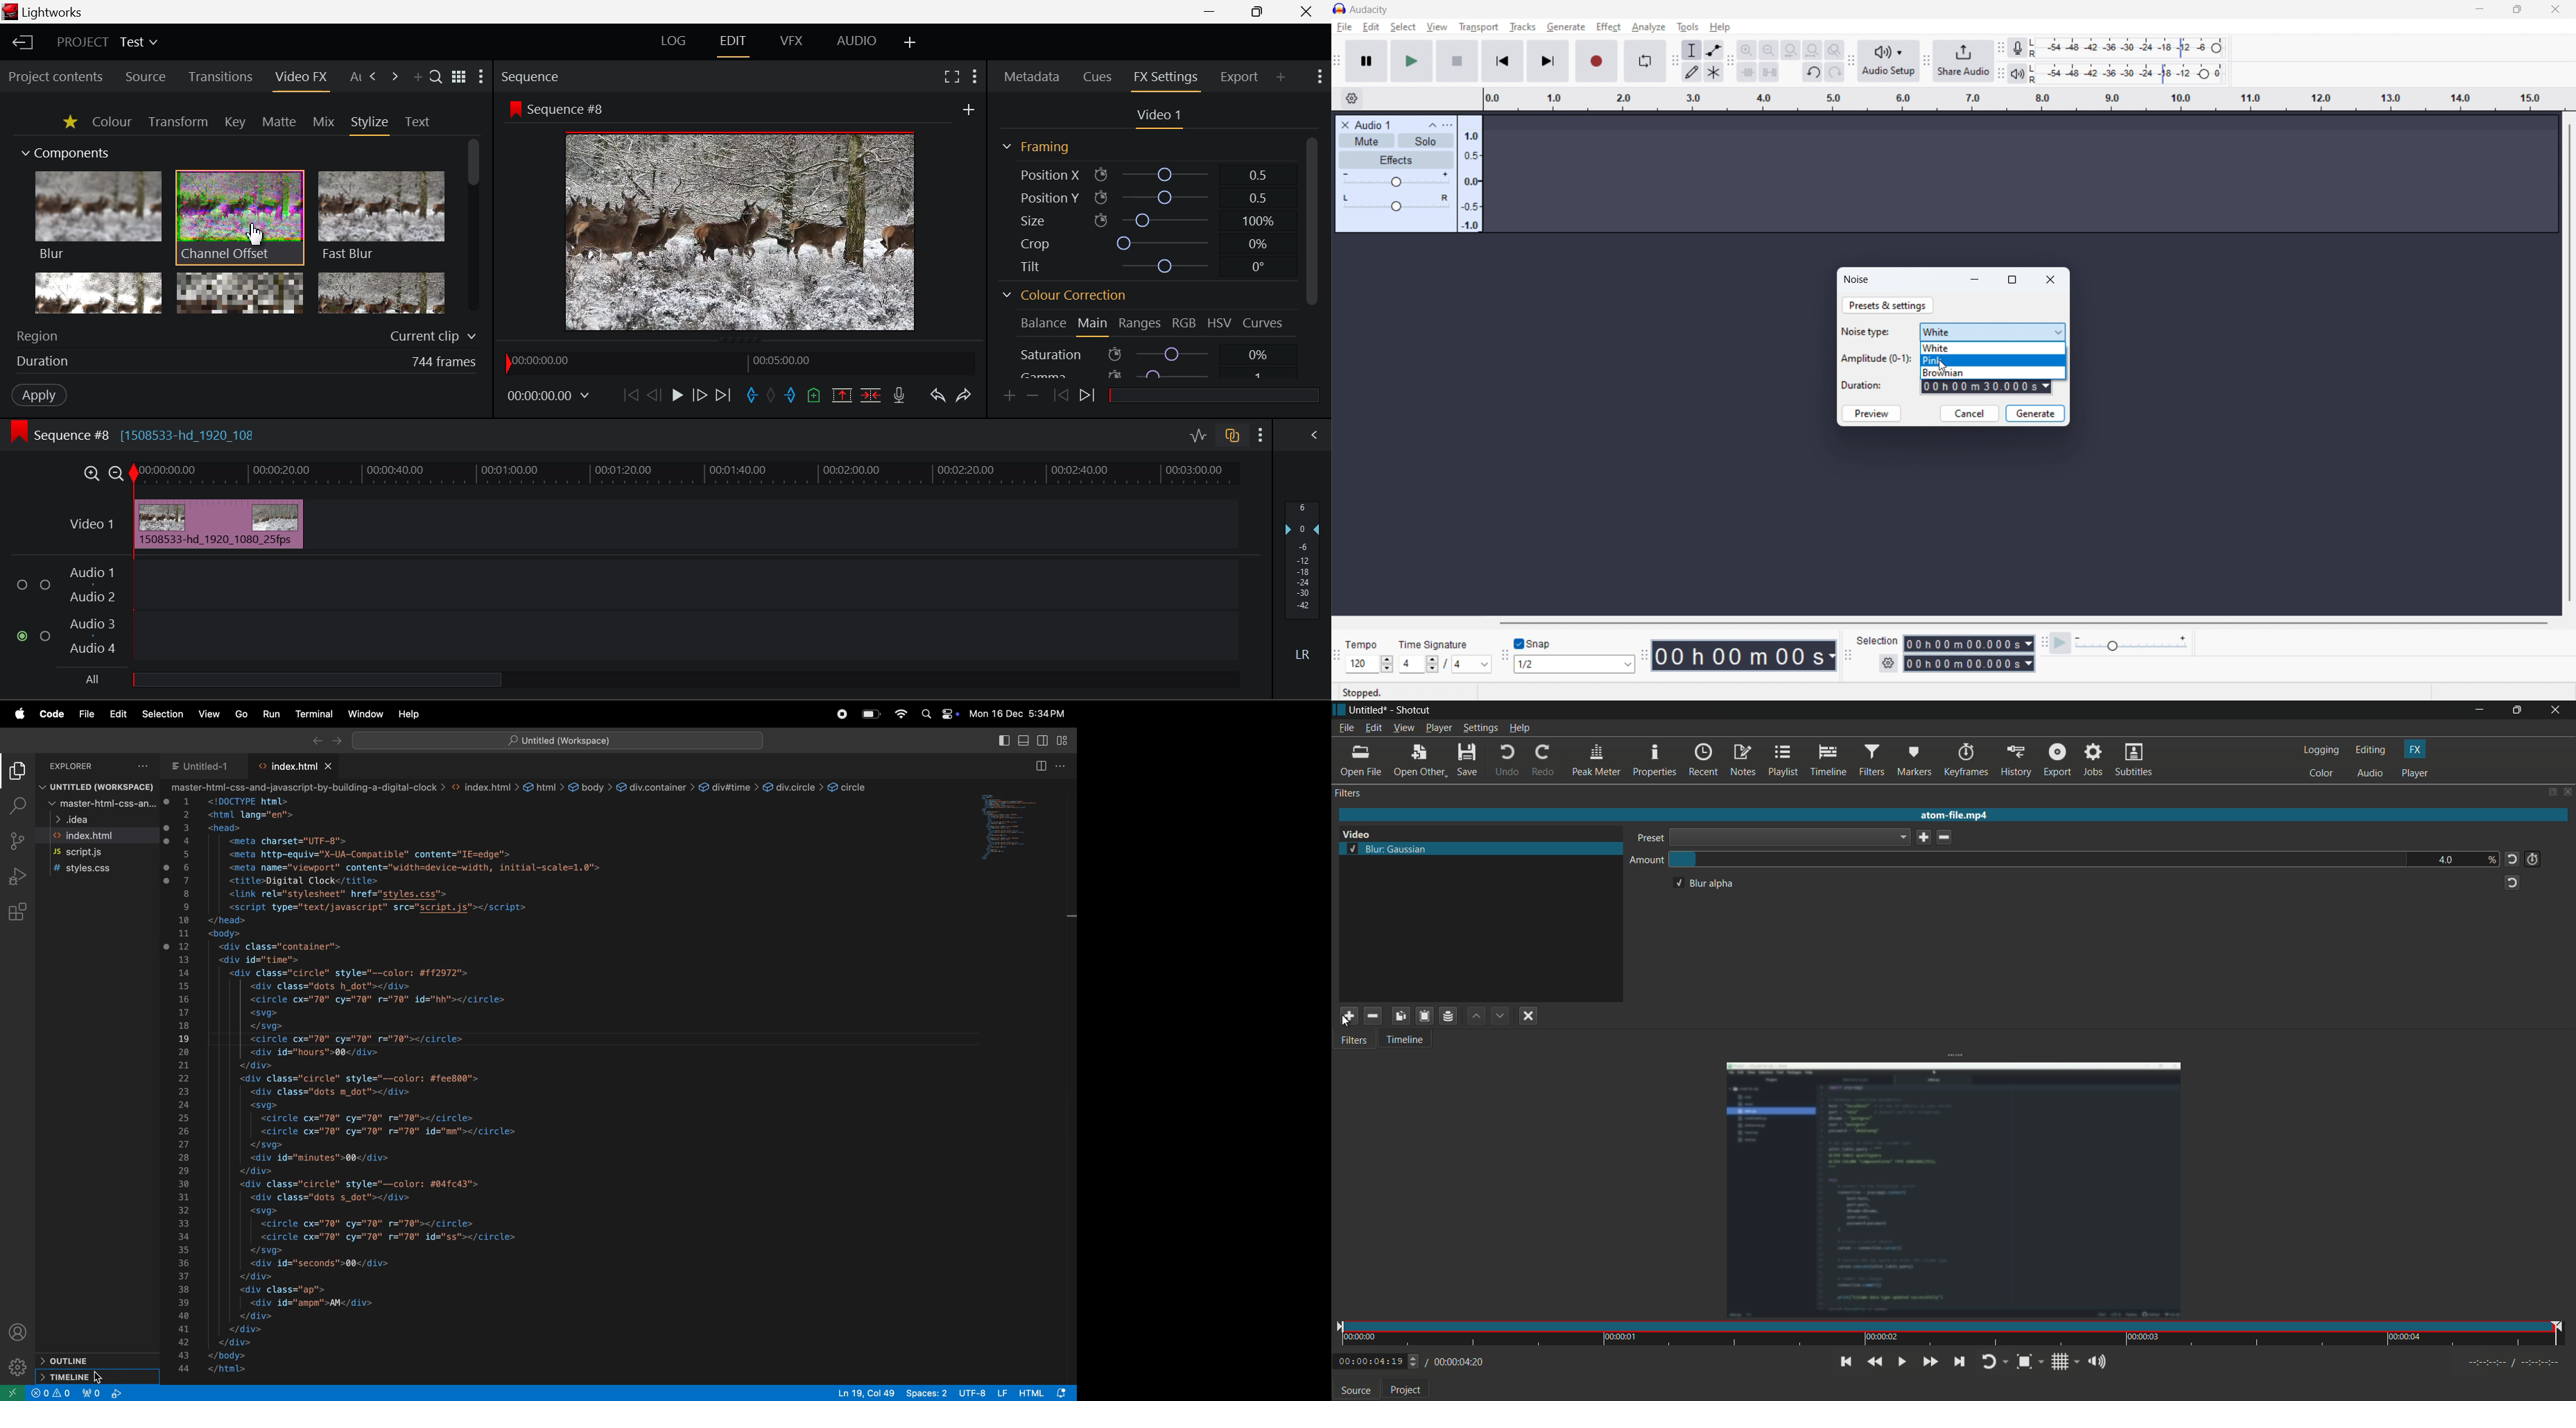 This screenshot has width=2576, height=1428. Describe the element at coordinates (64, 151) in the screenshot. I see `Components Section` at that location.